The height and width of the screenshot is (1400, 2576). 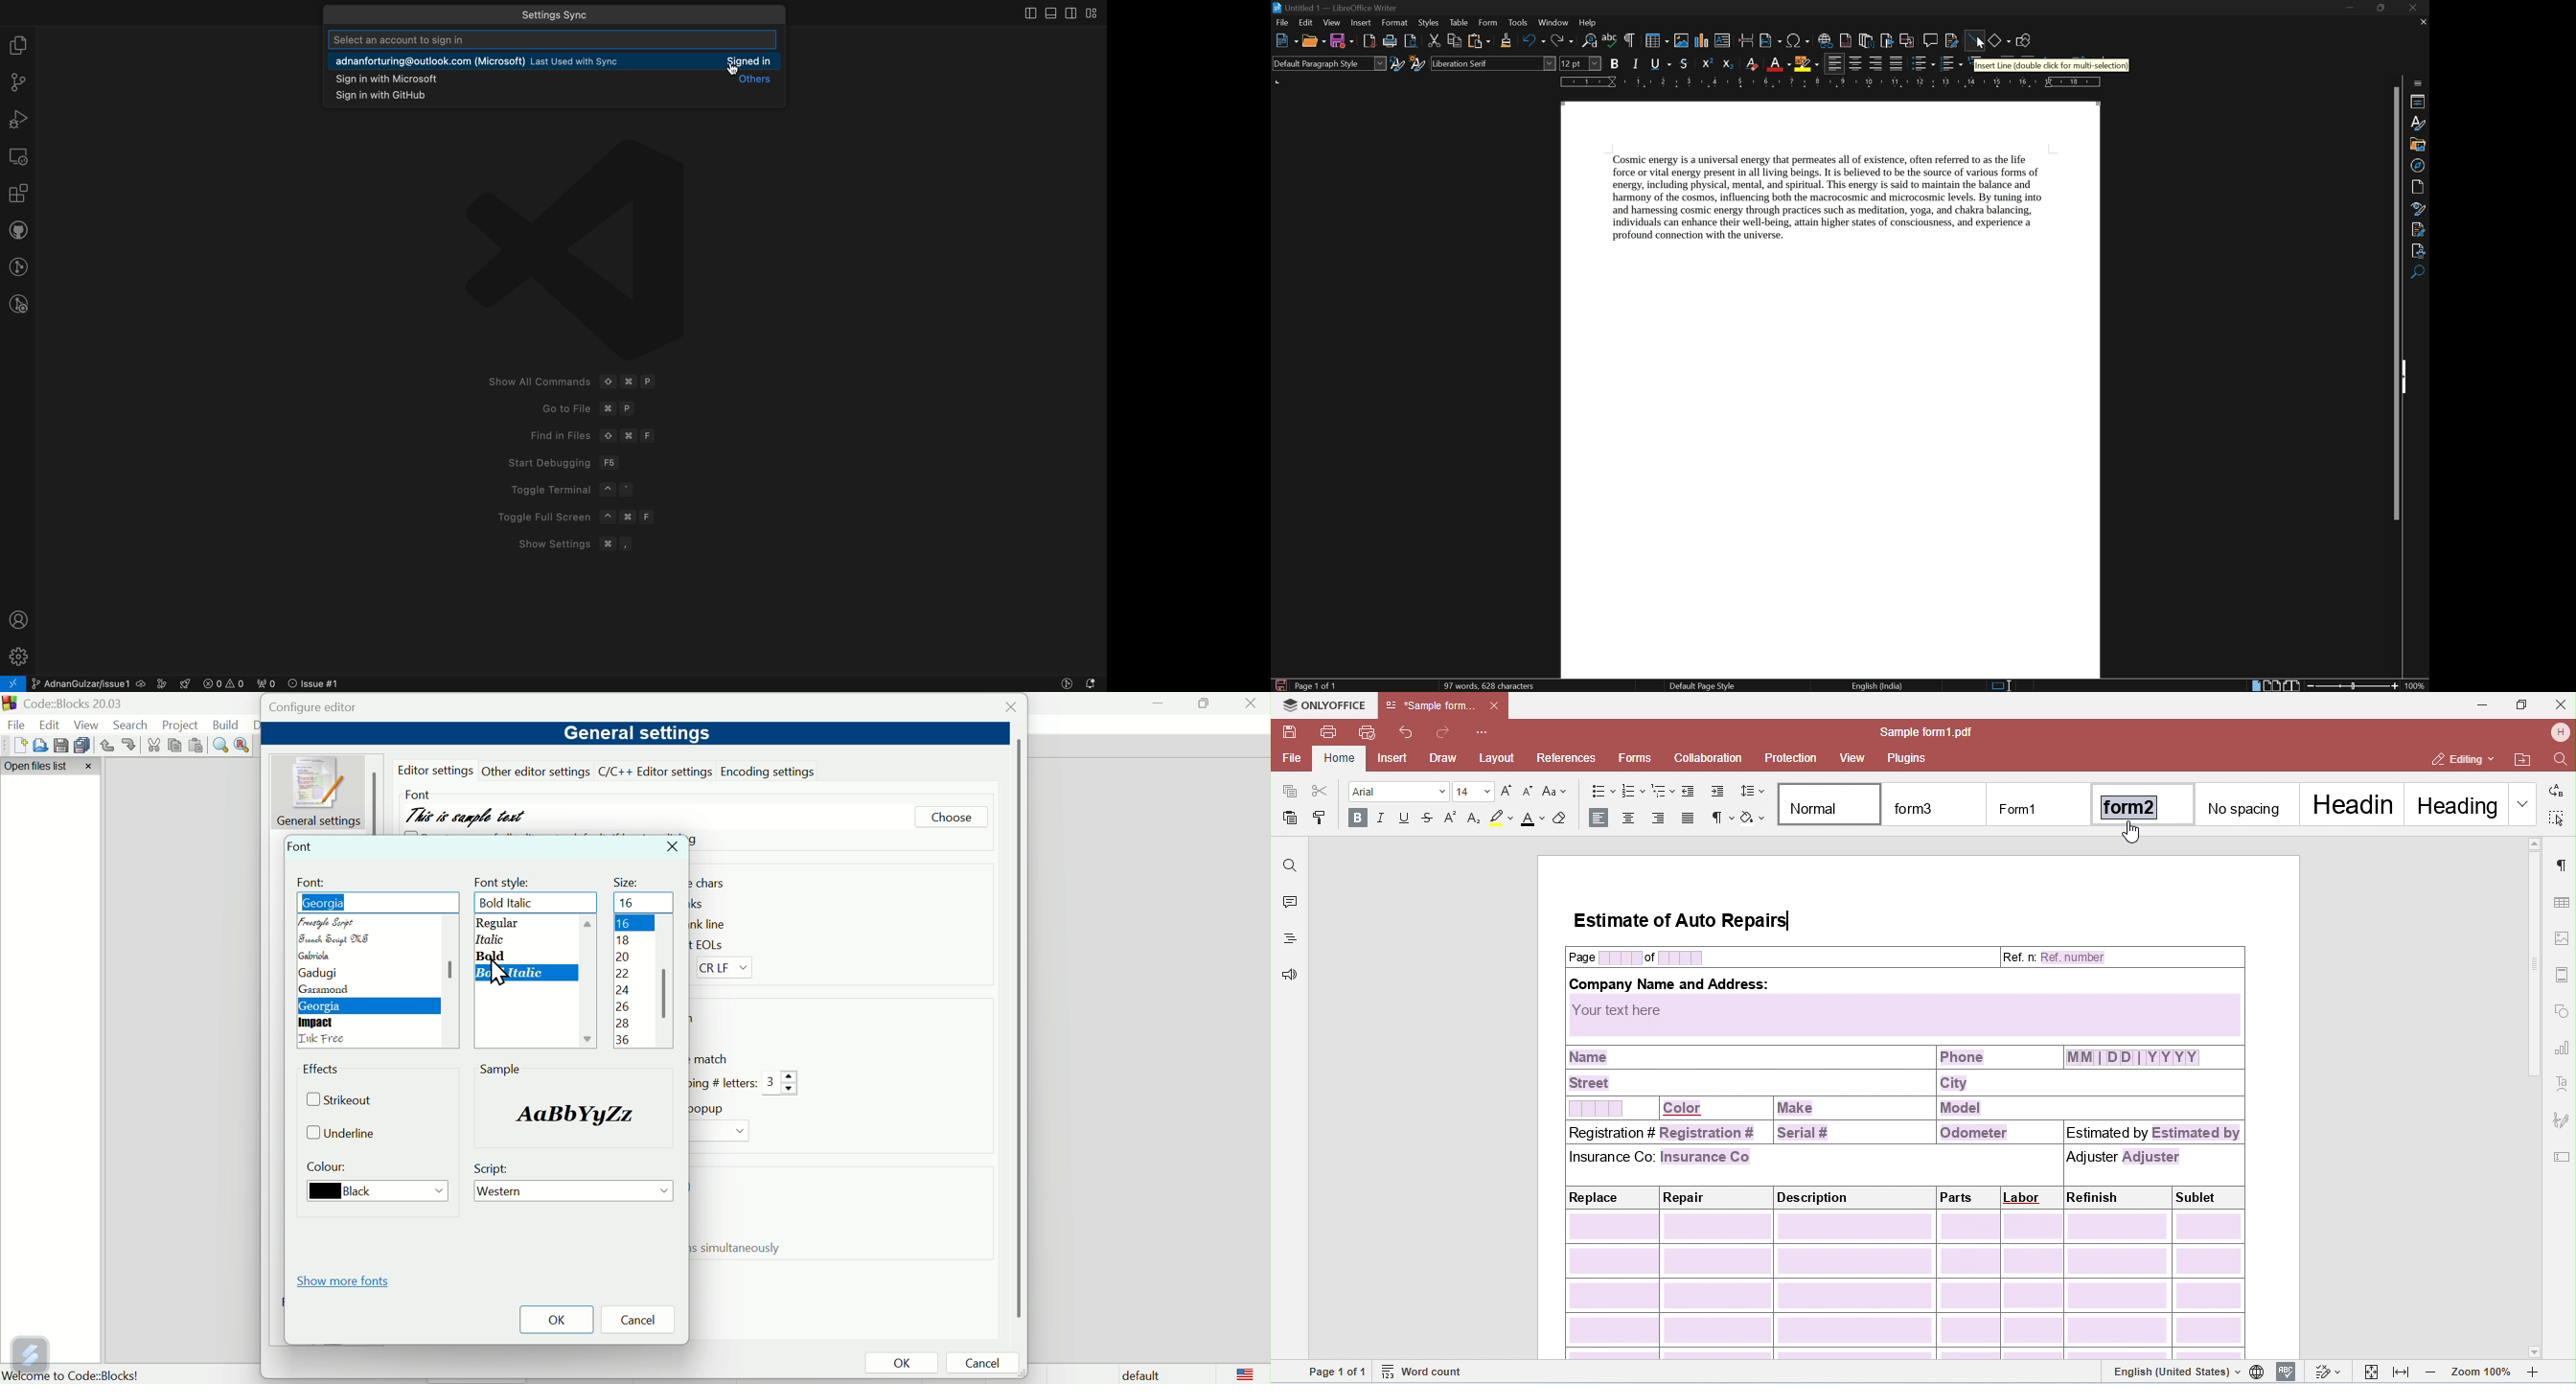 I want to click on Underline, so click(x=347, y=1134).